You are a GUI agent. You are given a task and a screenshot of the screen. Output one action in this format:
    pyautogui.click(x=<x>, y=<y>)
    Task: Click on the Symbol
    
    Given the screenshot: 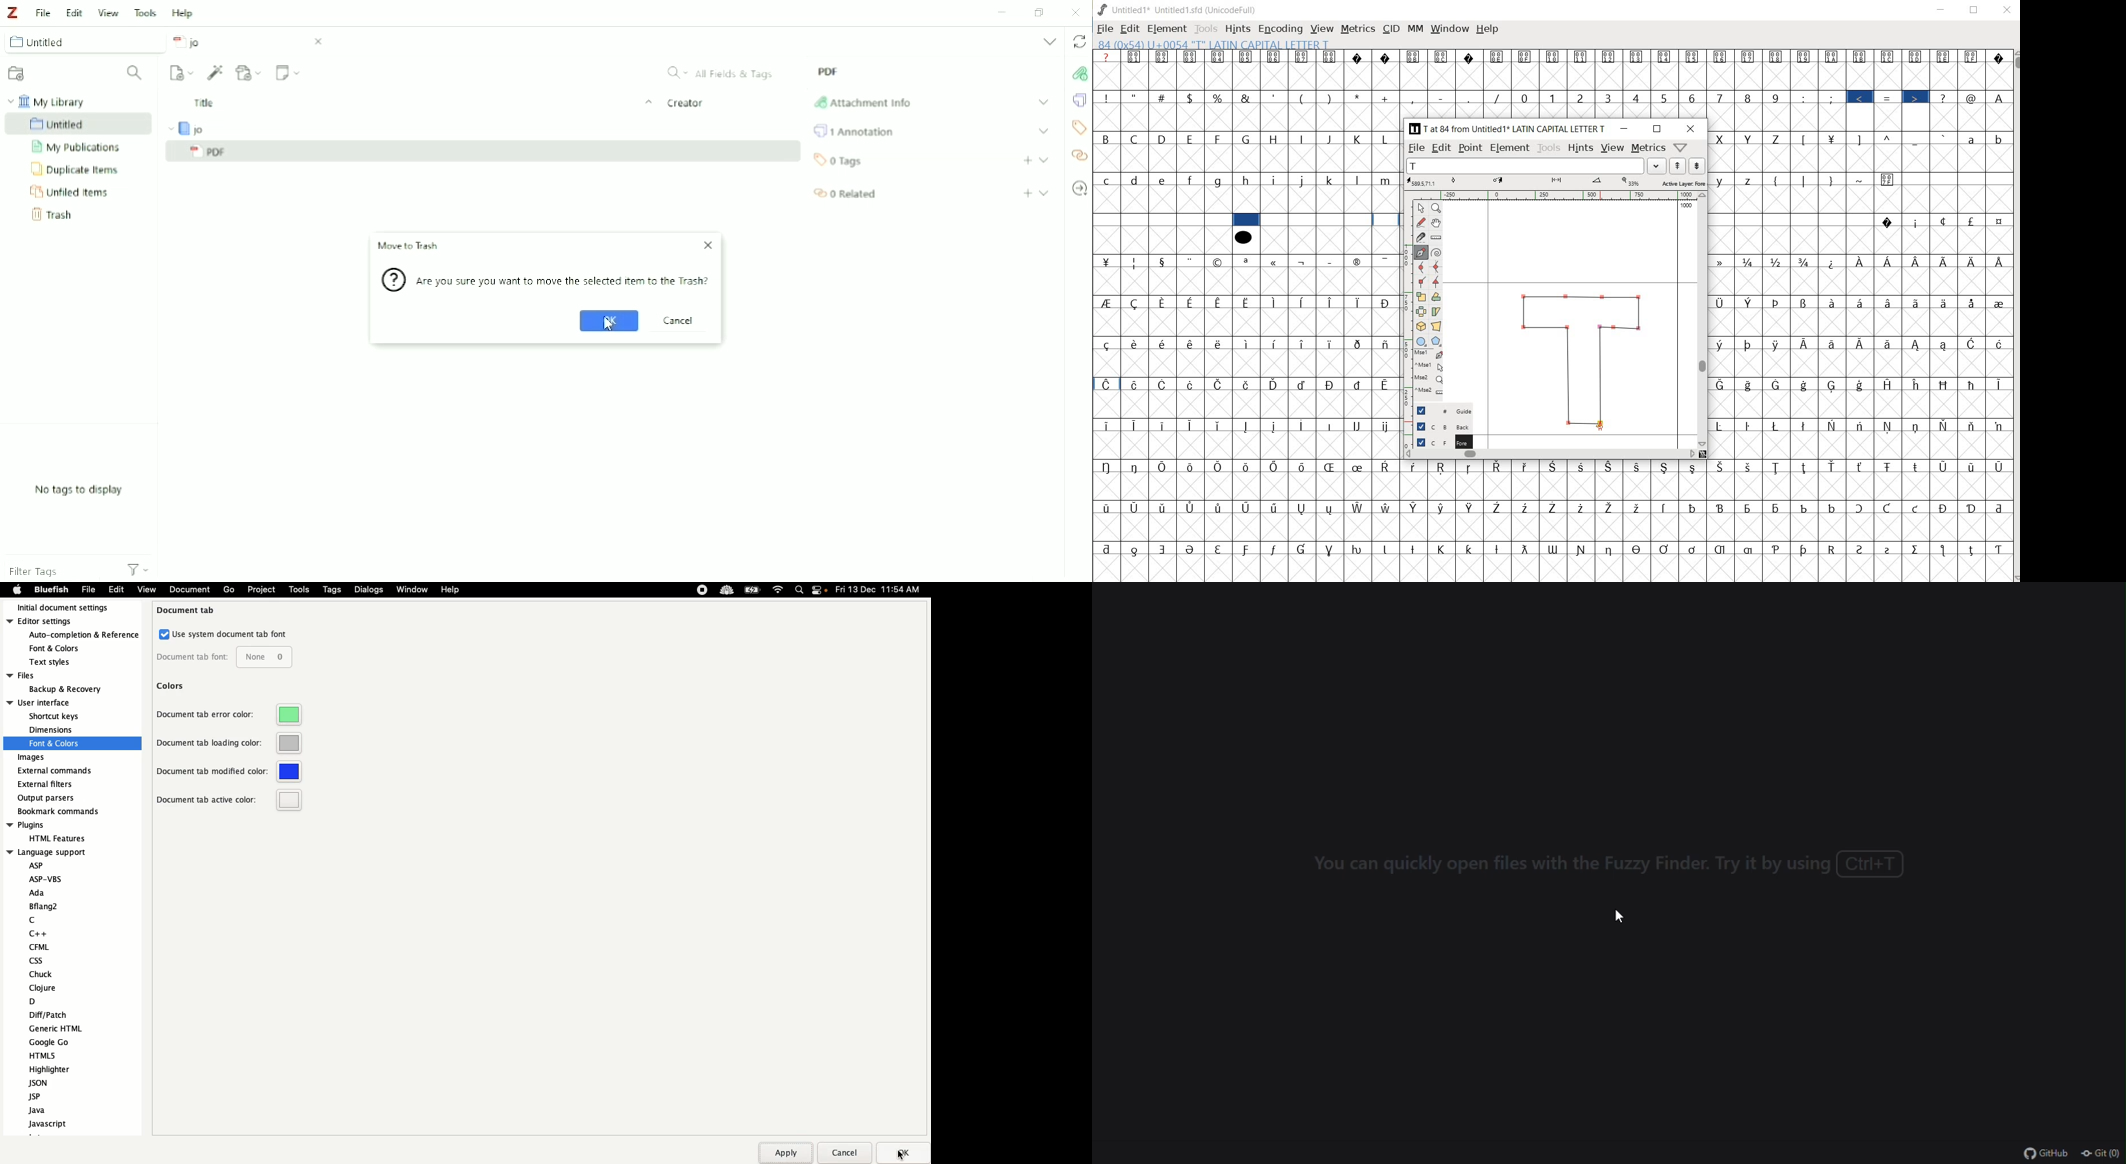 What is the action you would take?
    pyautogui.click(x=1442, y=507)
    